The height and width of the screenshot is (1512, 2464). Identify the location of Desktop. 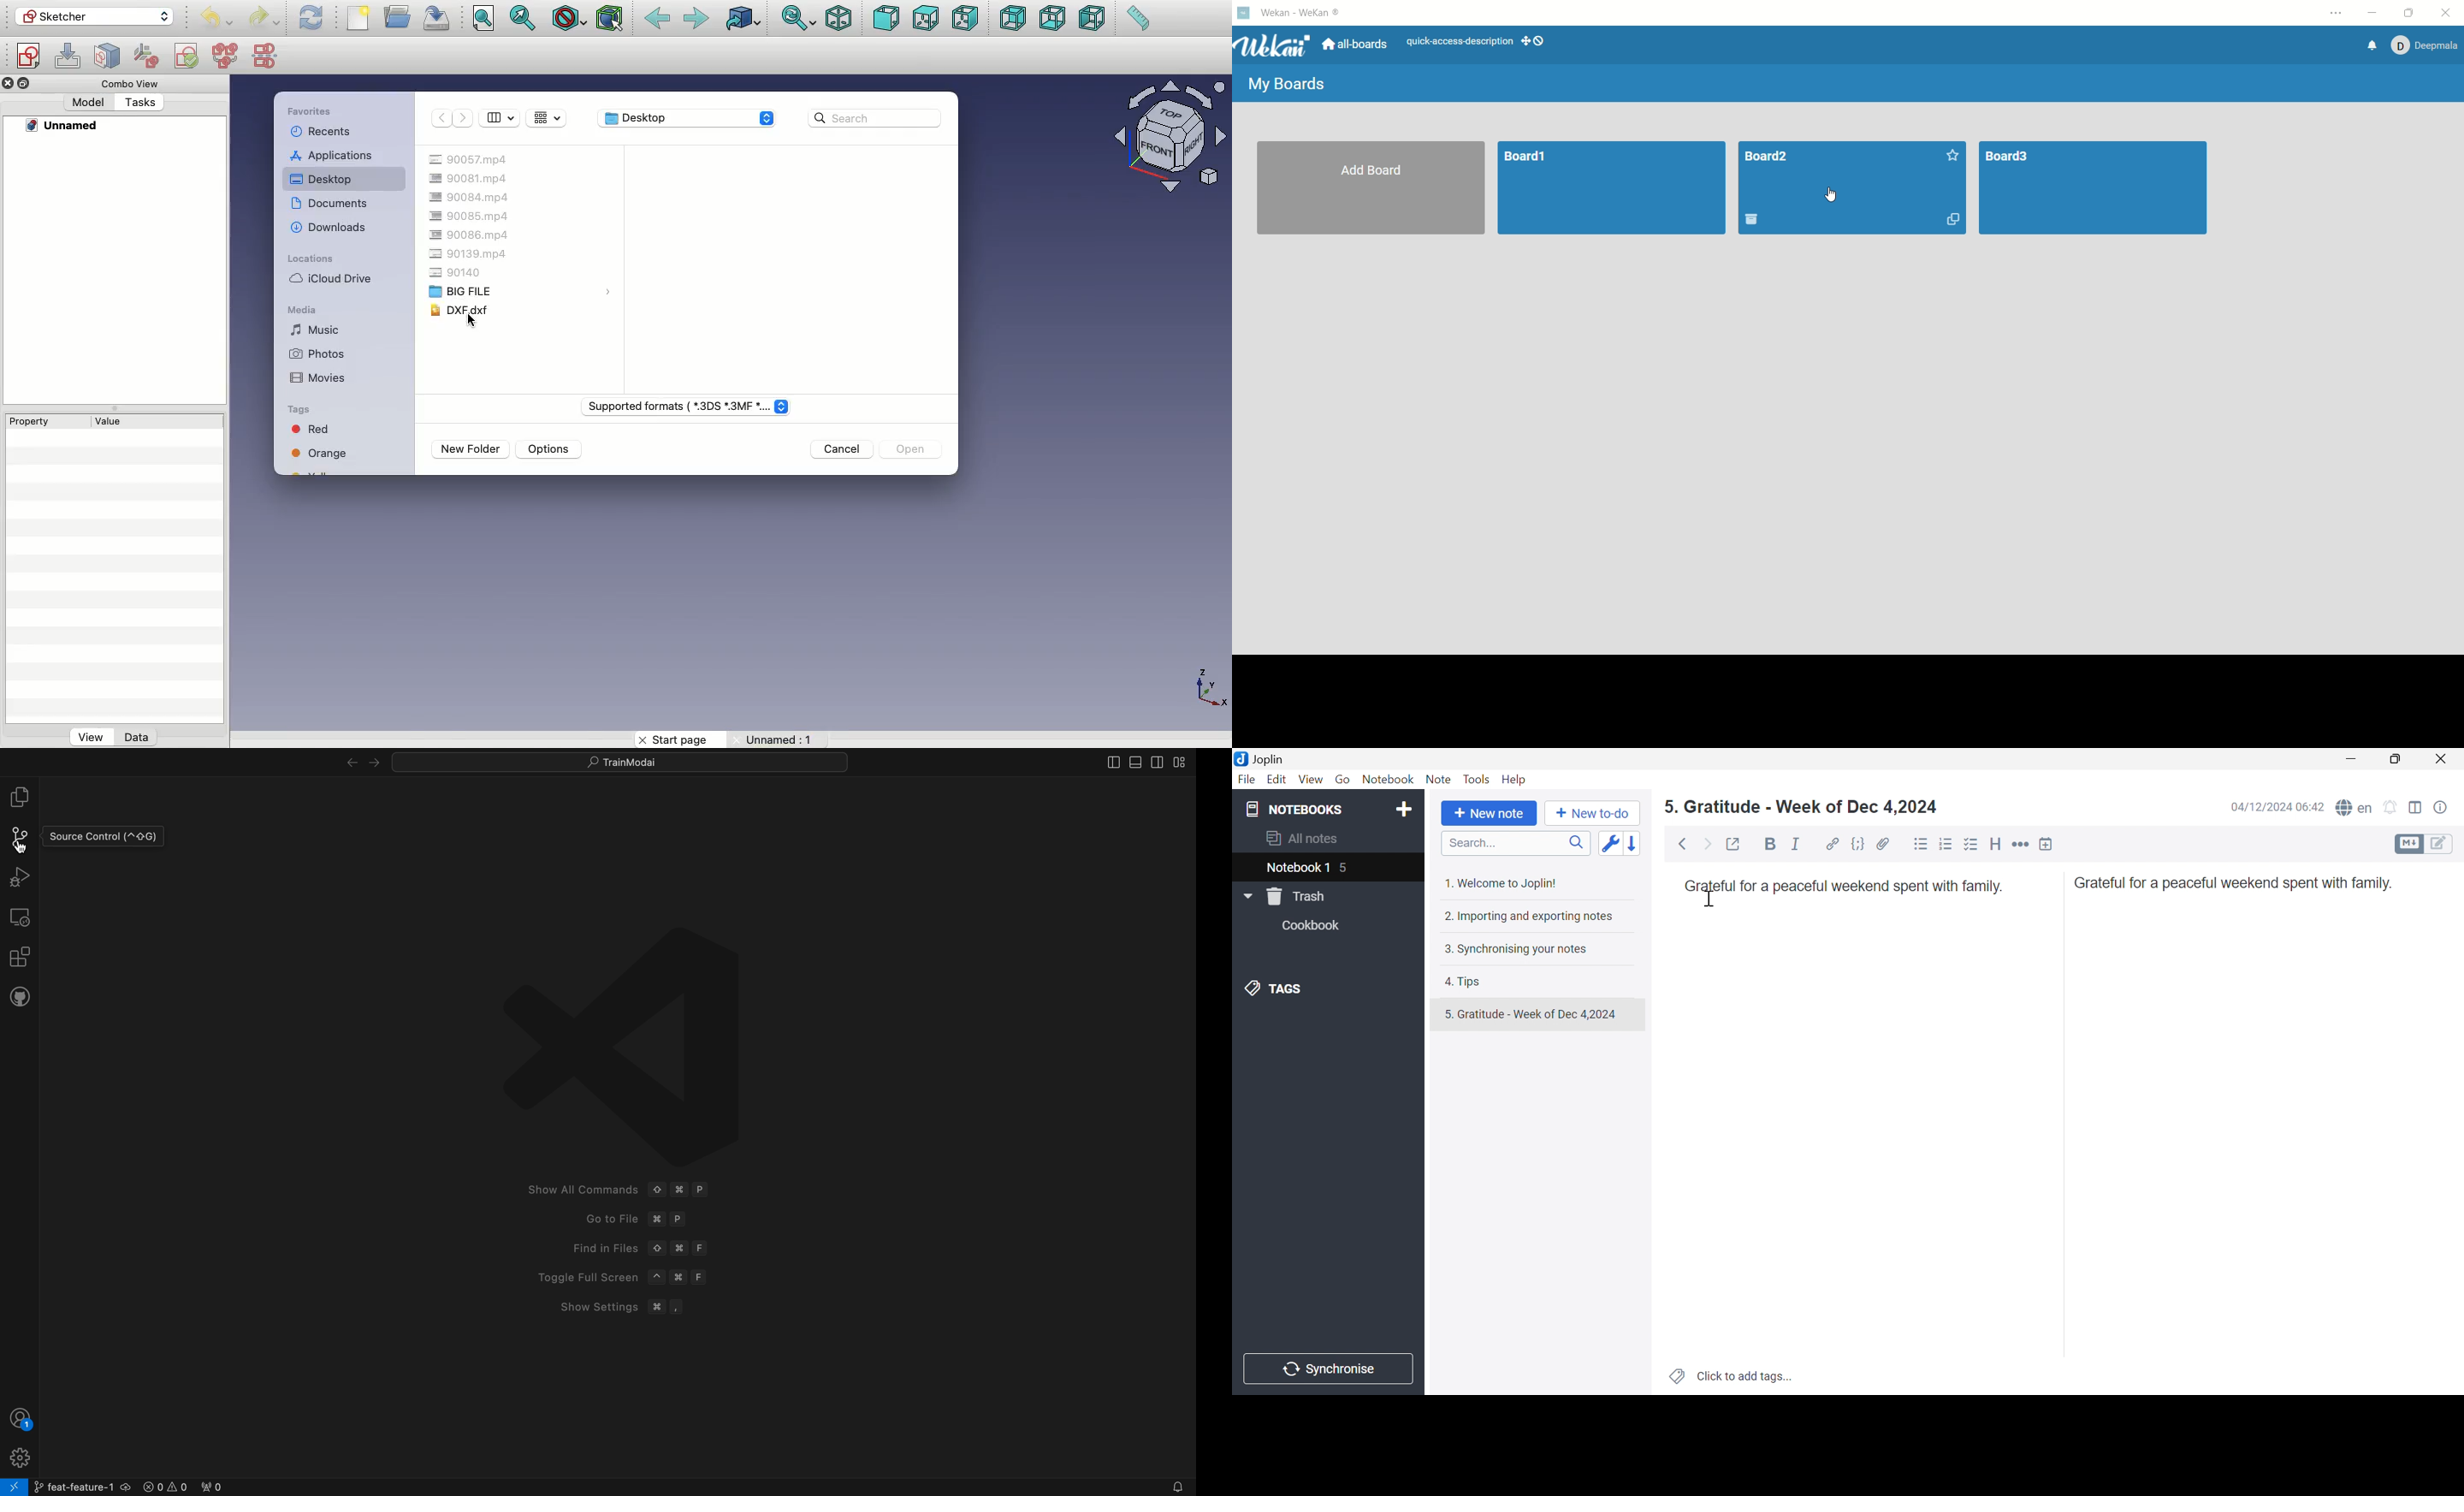
(323, 178).